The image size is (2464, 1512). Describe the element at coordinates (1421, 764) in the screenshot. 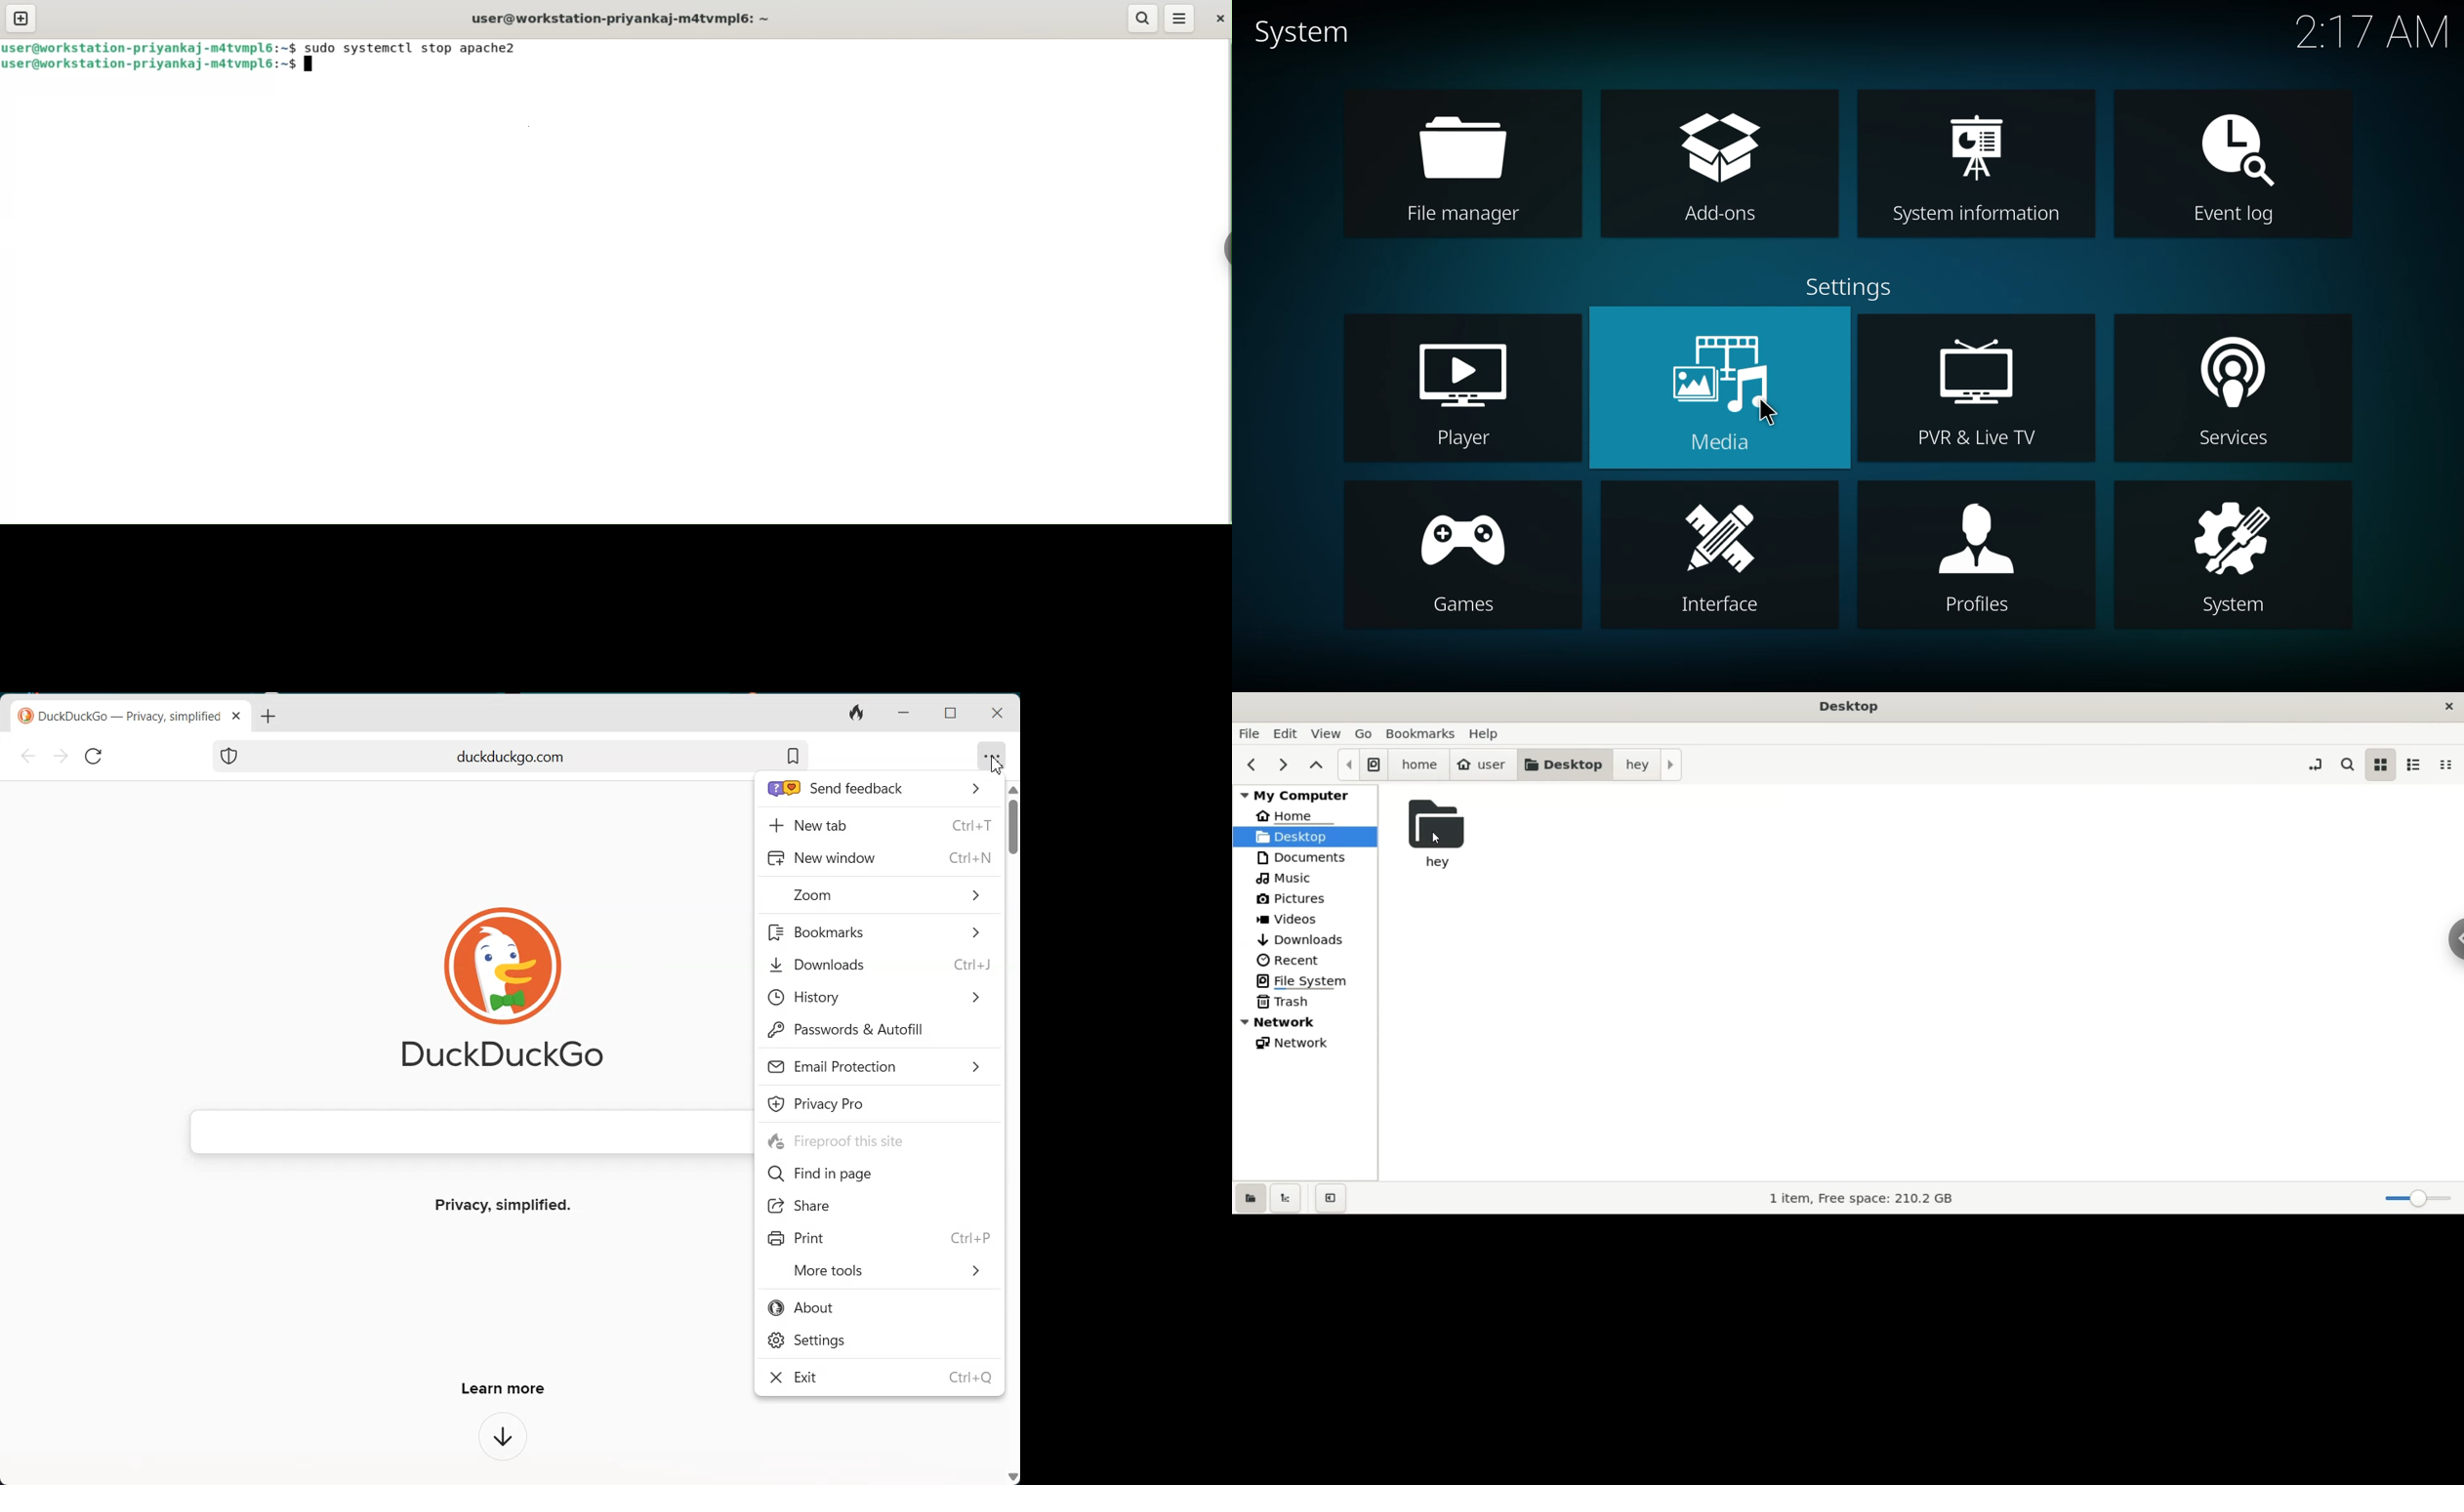

I see `home` at that location.